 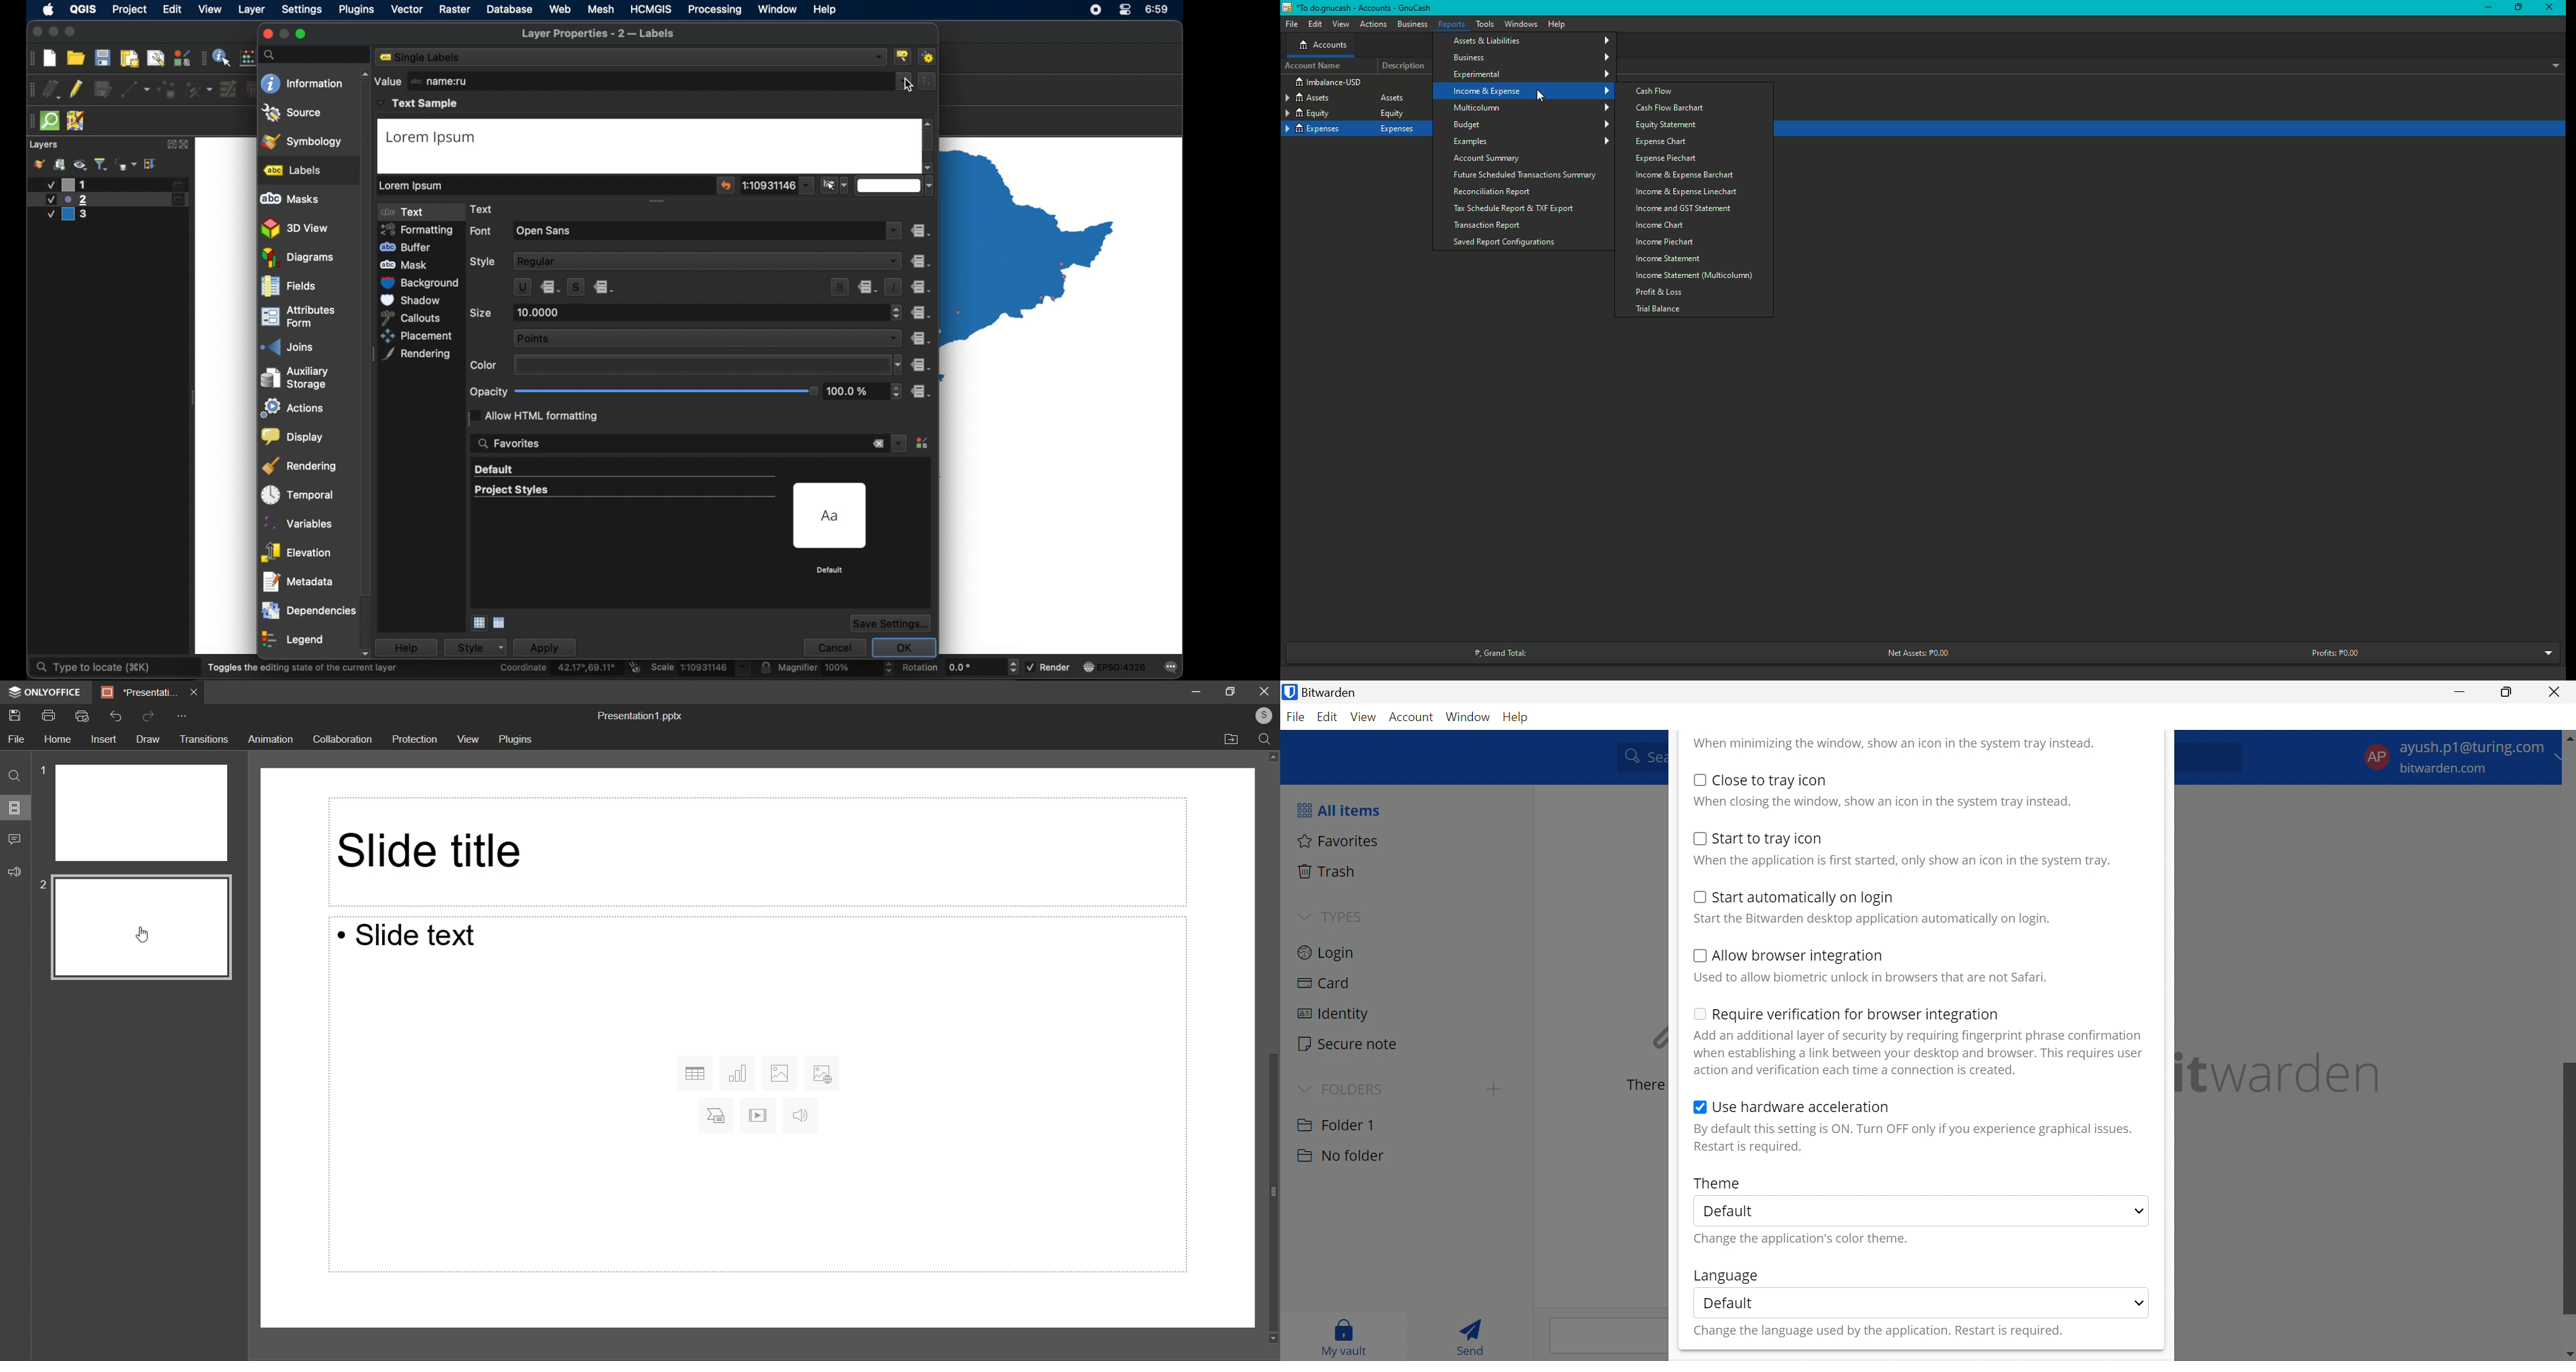 What do you see at coordinates (1354, 113) in the screenshot?
I see `Equity` at bounding box center [1354, 113].